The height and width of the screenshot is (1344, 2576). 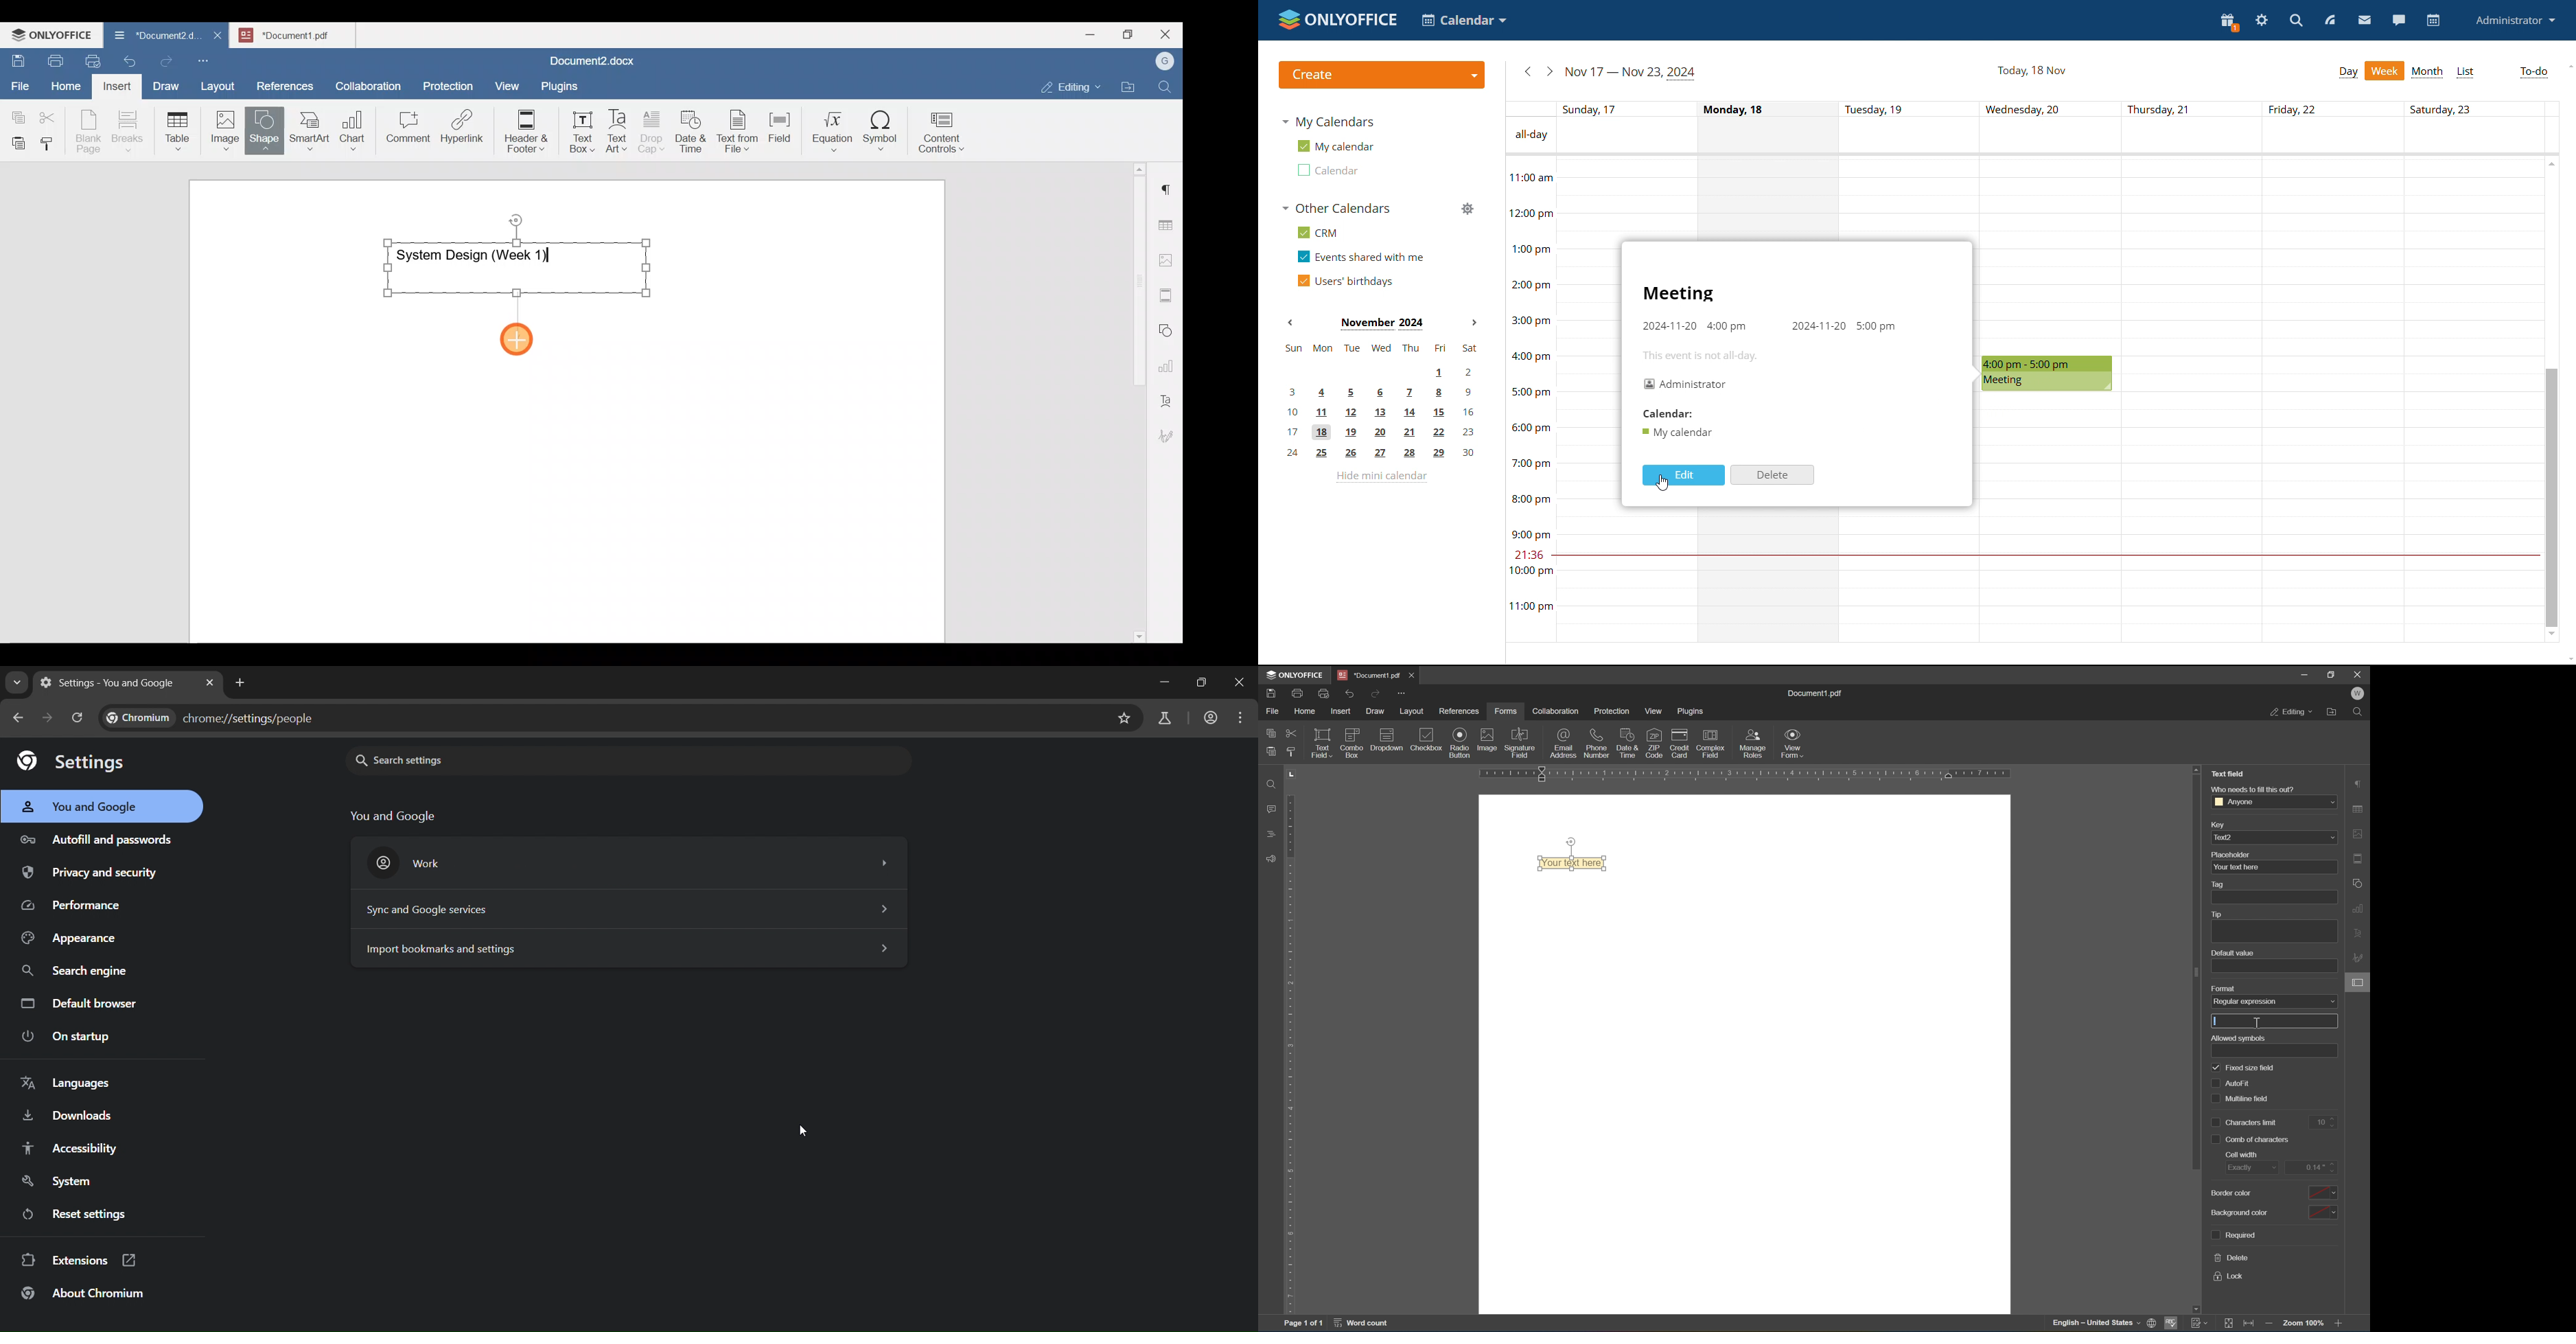 What do you see at coordinates (1382, 323) in the screenshot?
I see `Month on display` at bounding box center [1382, 323].